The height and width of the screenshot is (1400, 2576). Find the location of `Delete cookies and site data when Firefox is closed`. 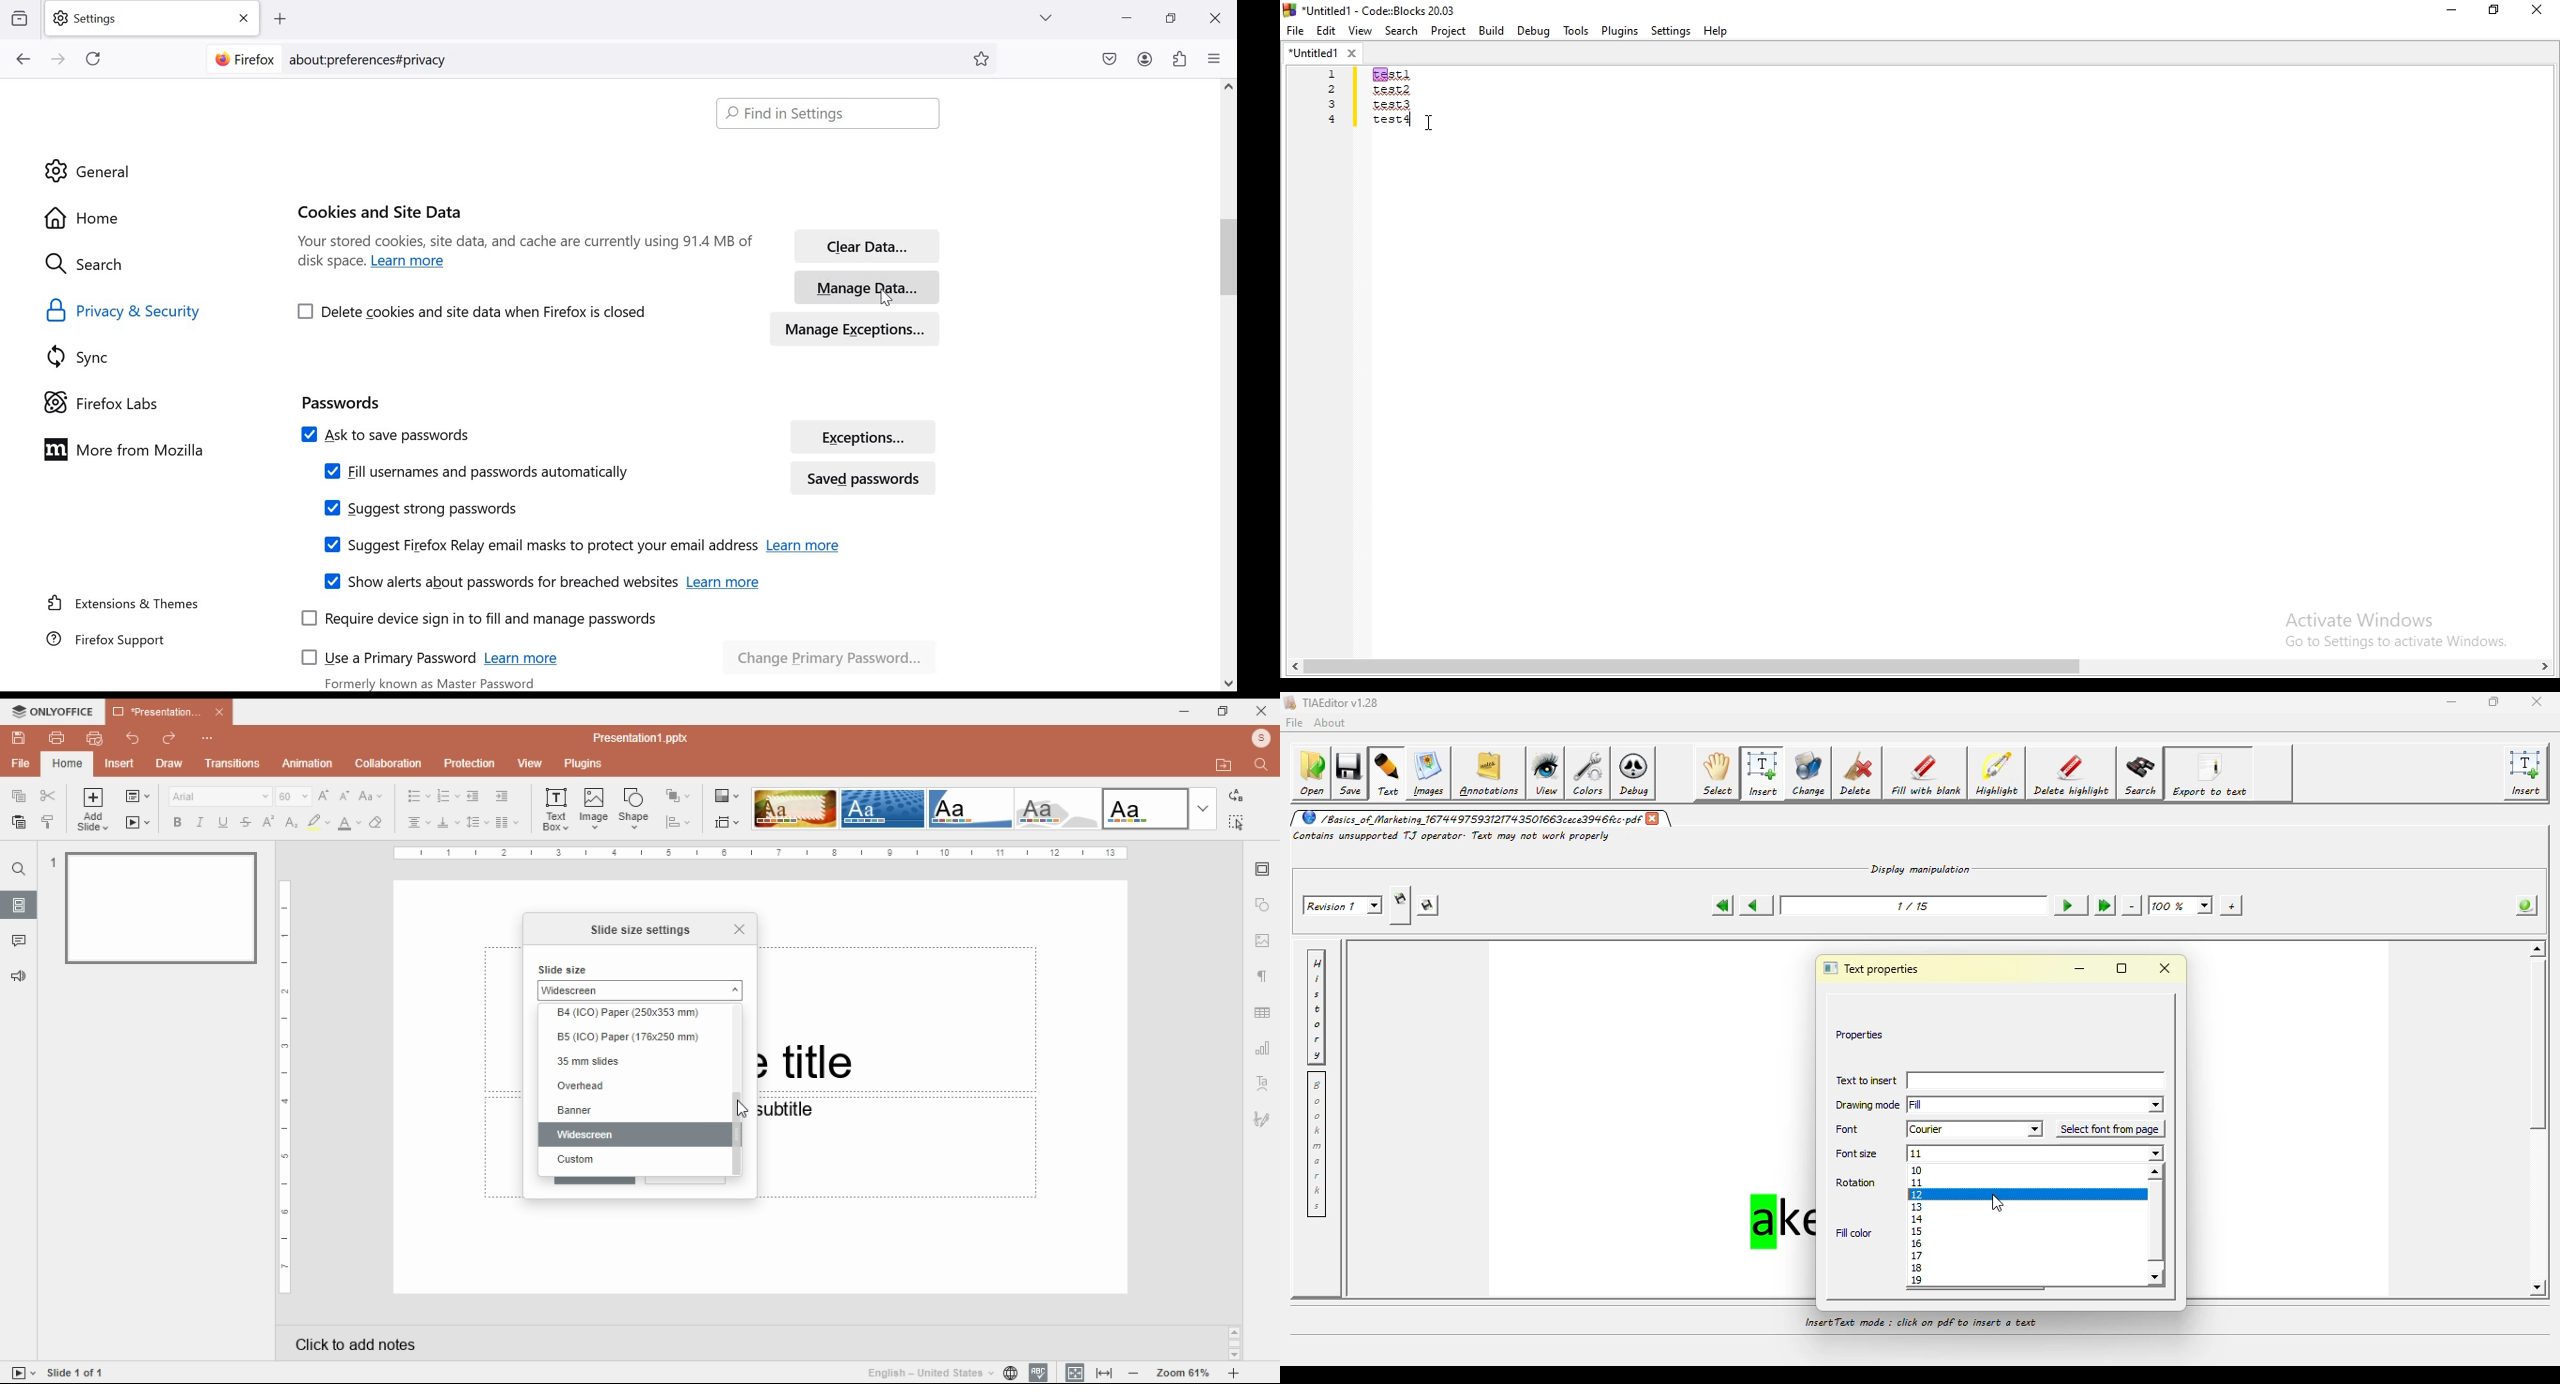

Delete cookies and site data when Firefox is closed is located at coordinates (474, 311).